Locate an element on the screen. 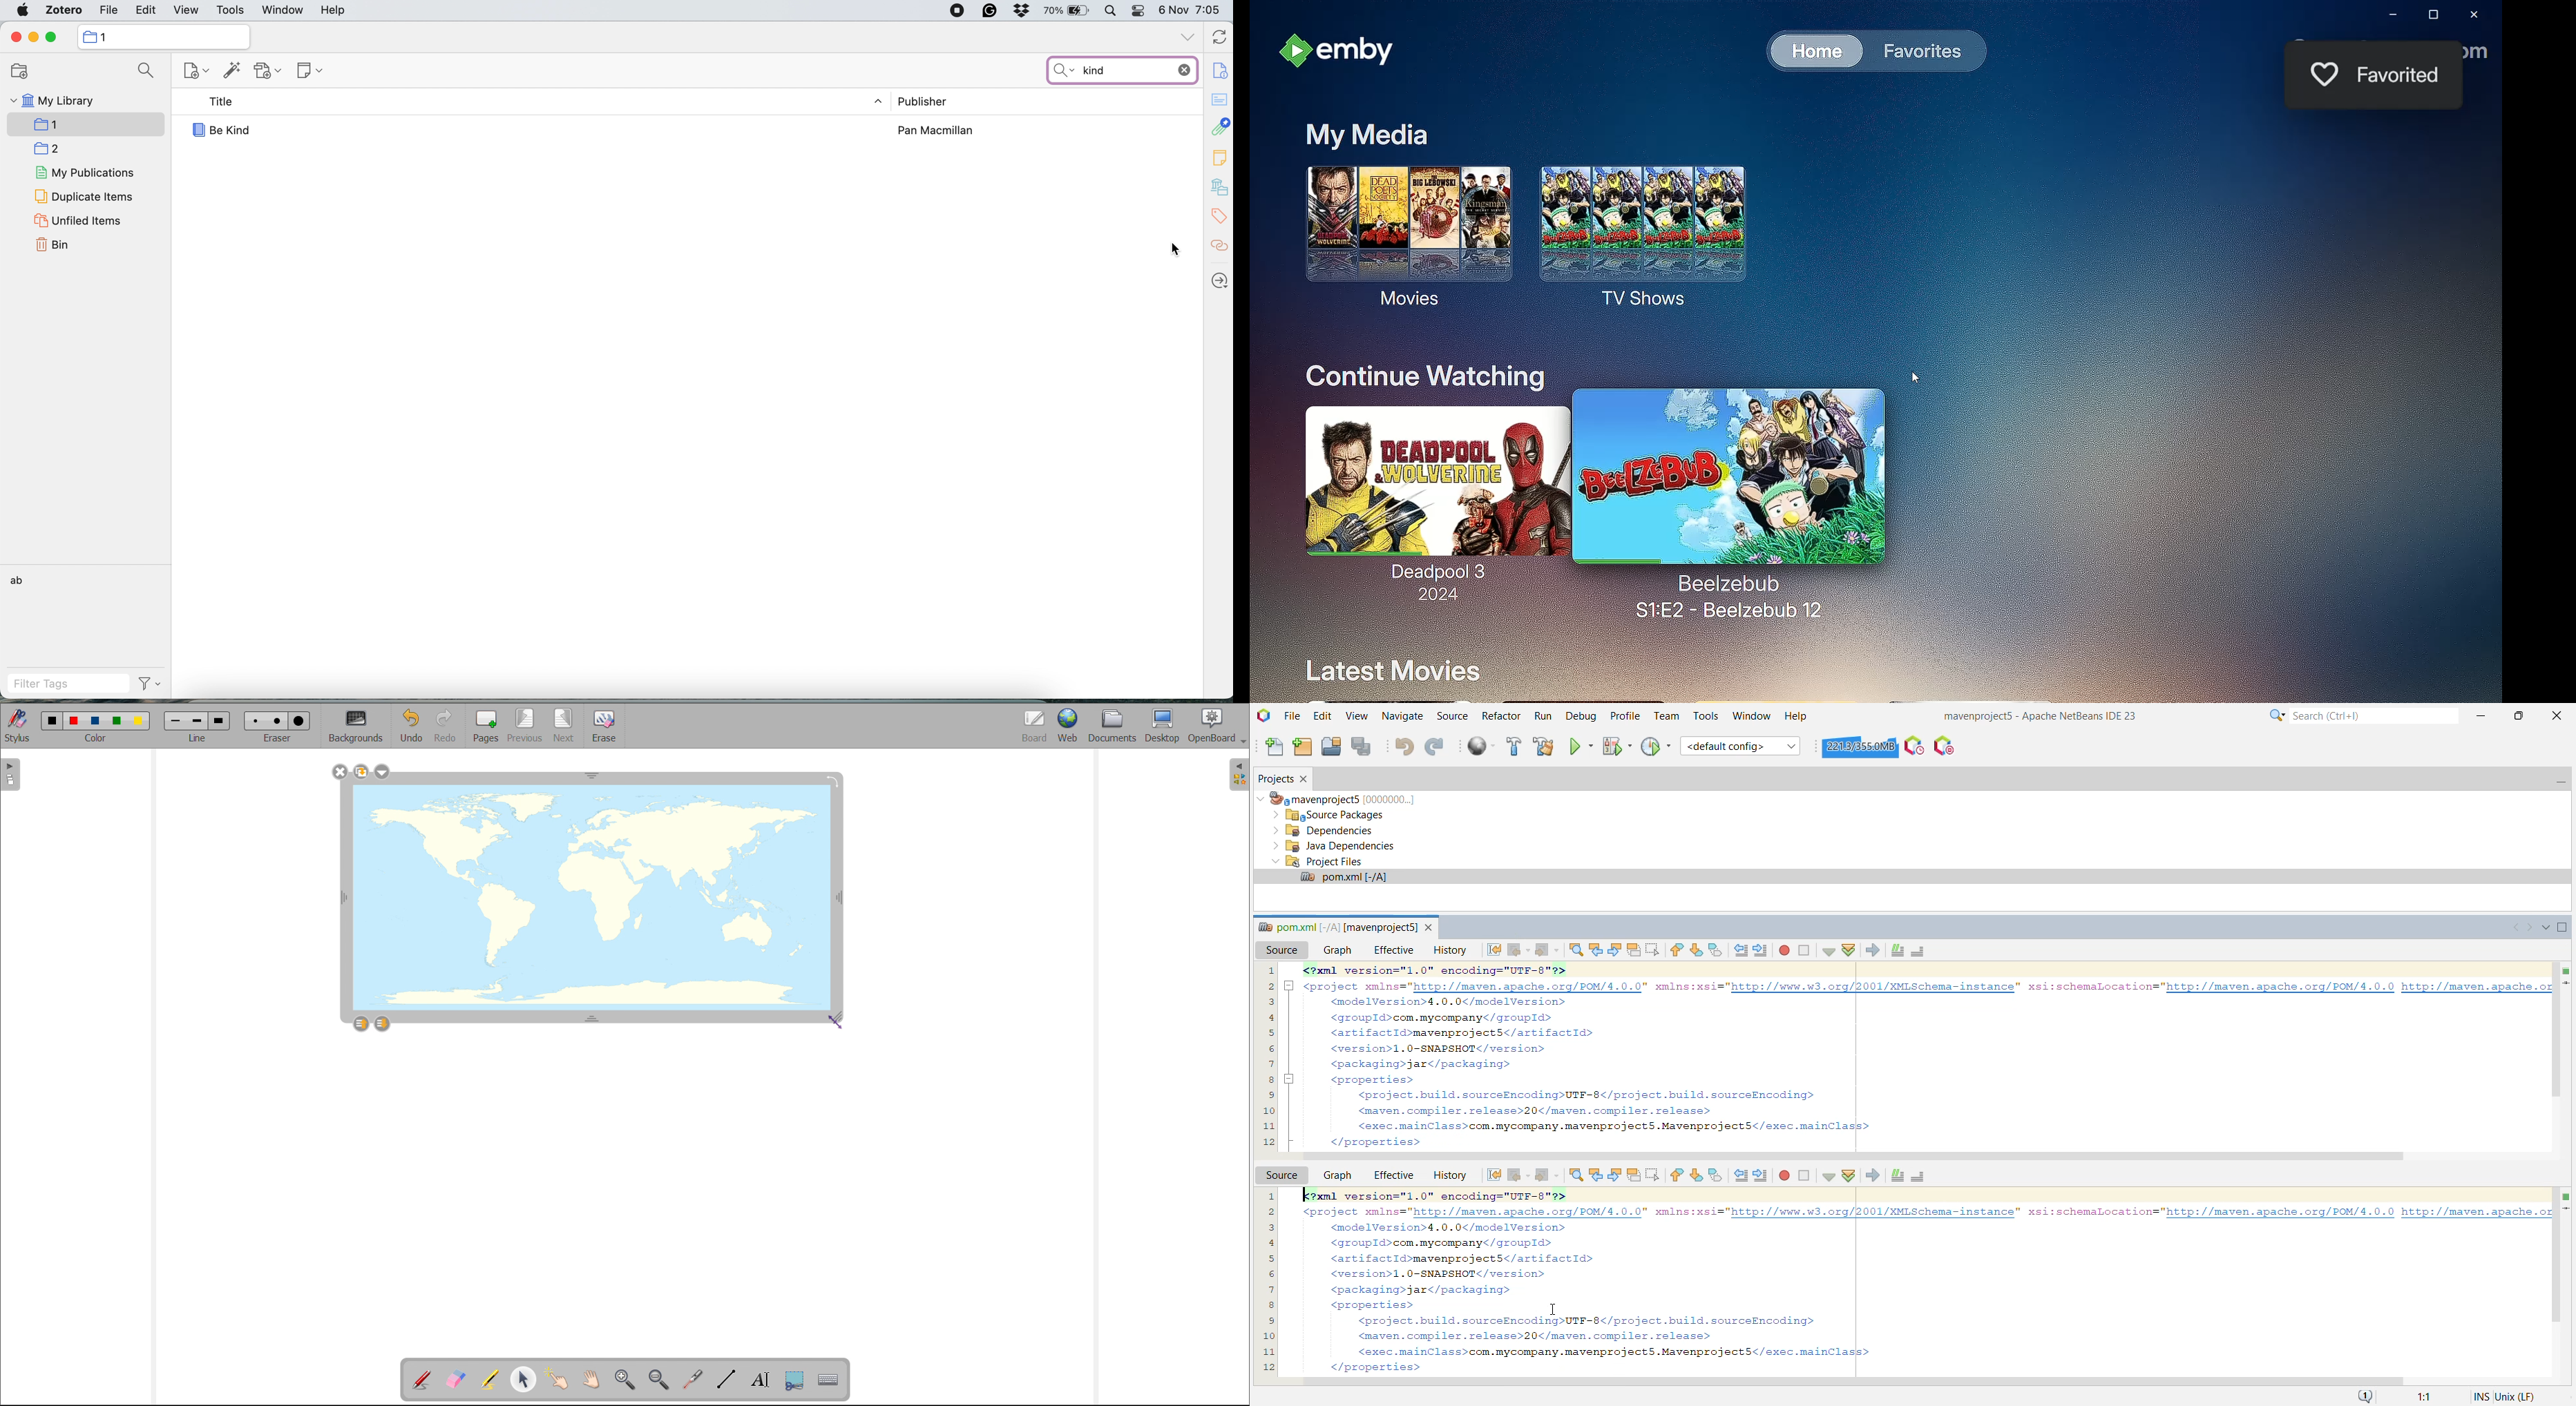  kind is located at coordinates (1095, 70).